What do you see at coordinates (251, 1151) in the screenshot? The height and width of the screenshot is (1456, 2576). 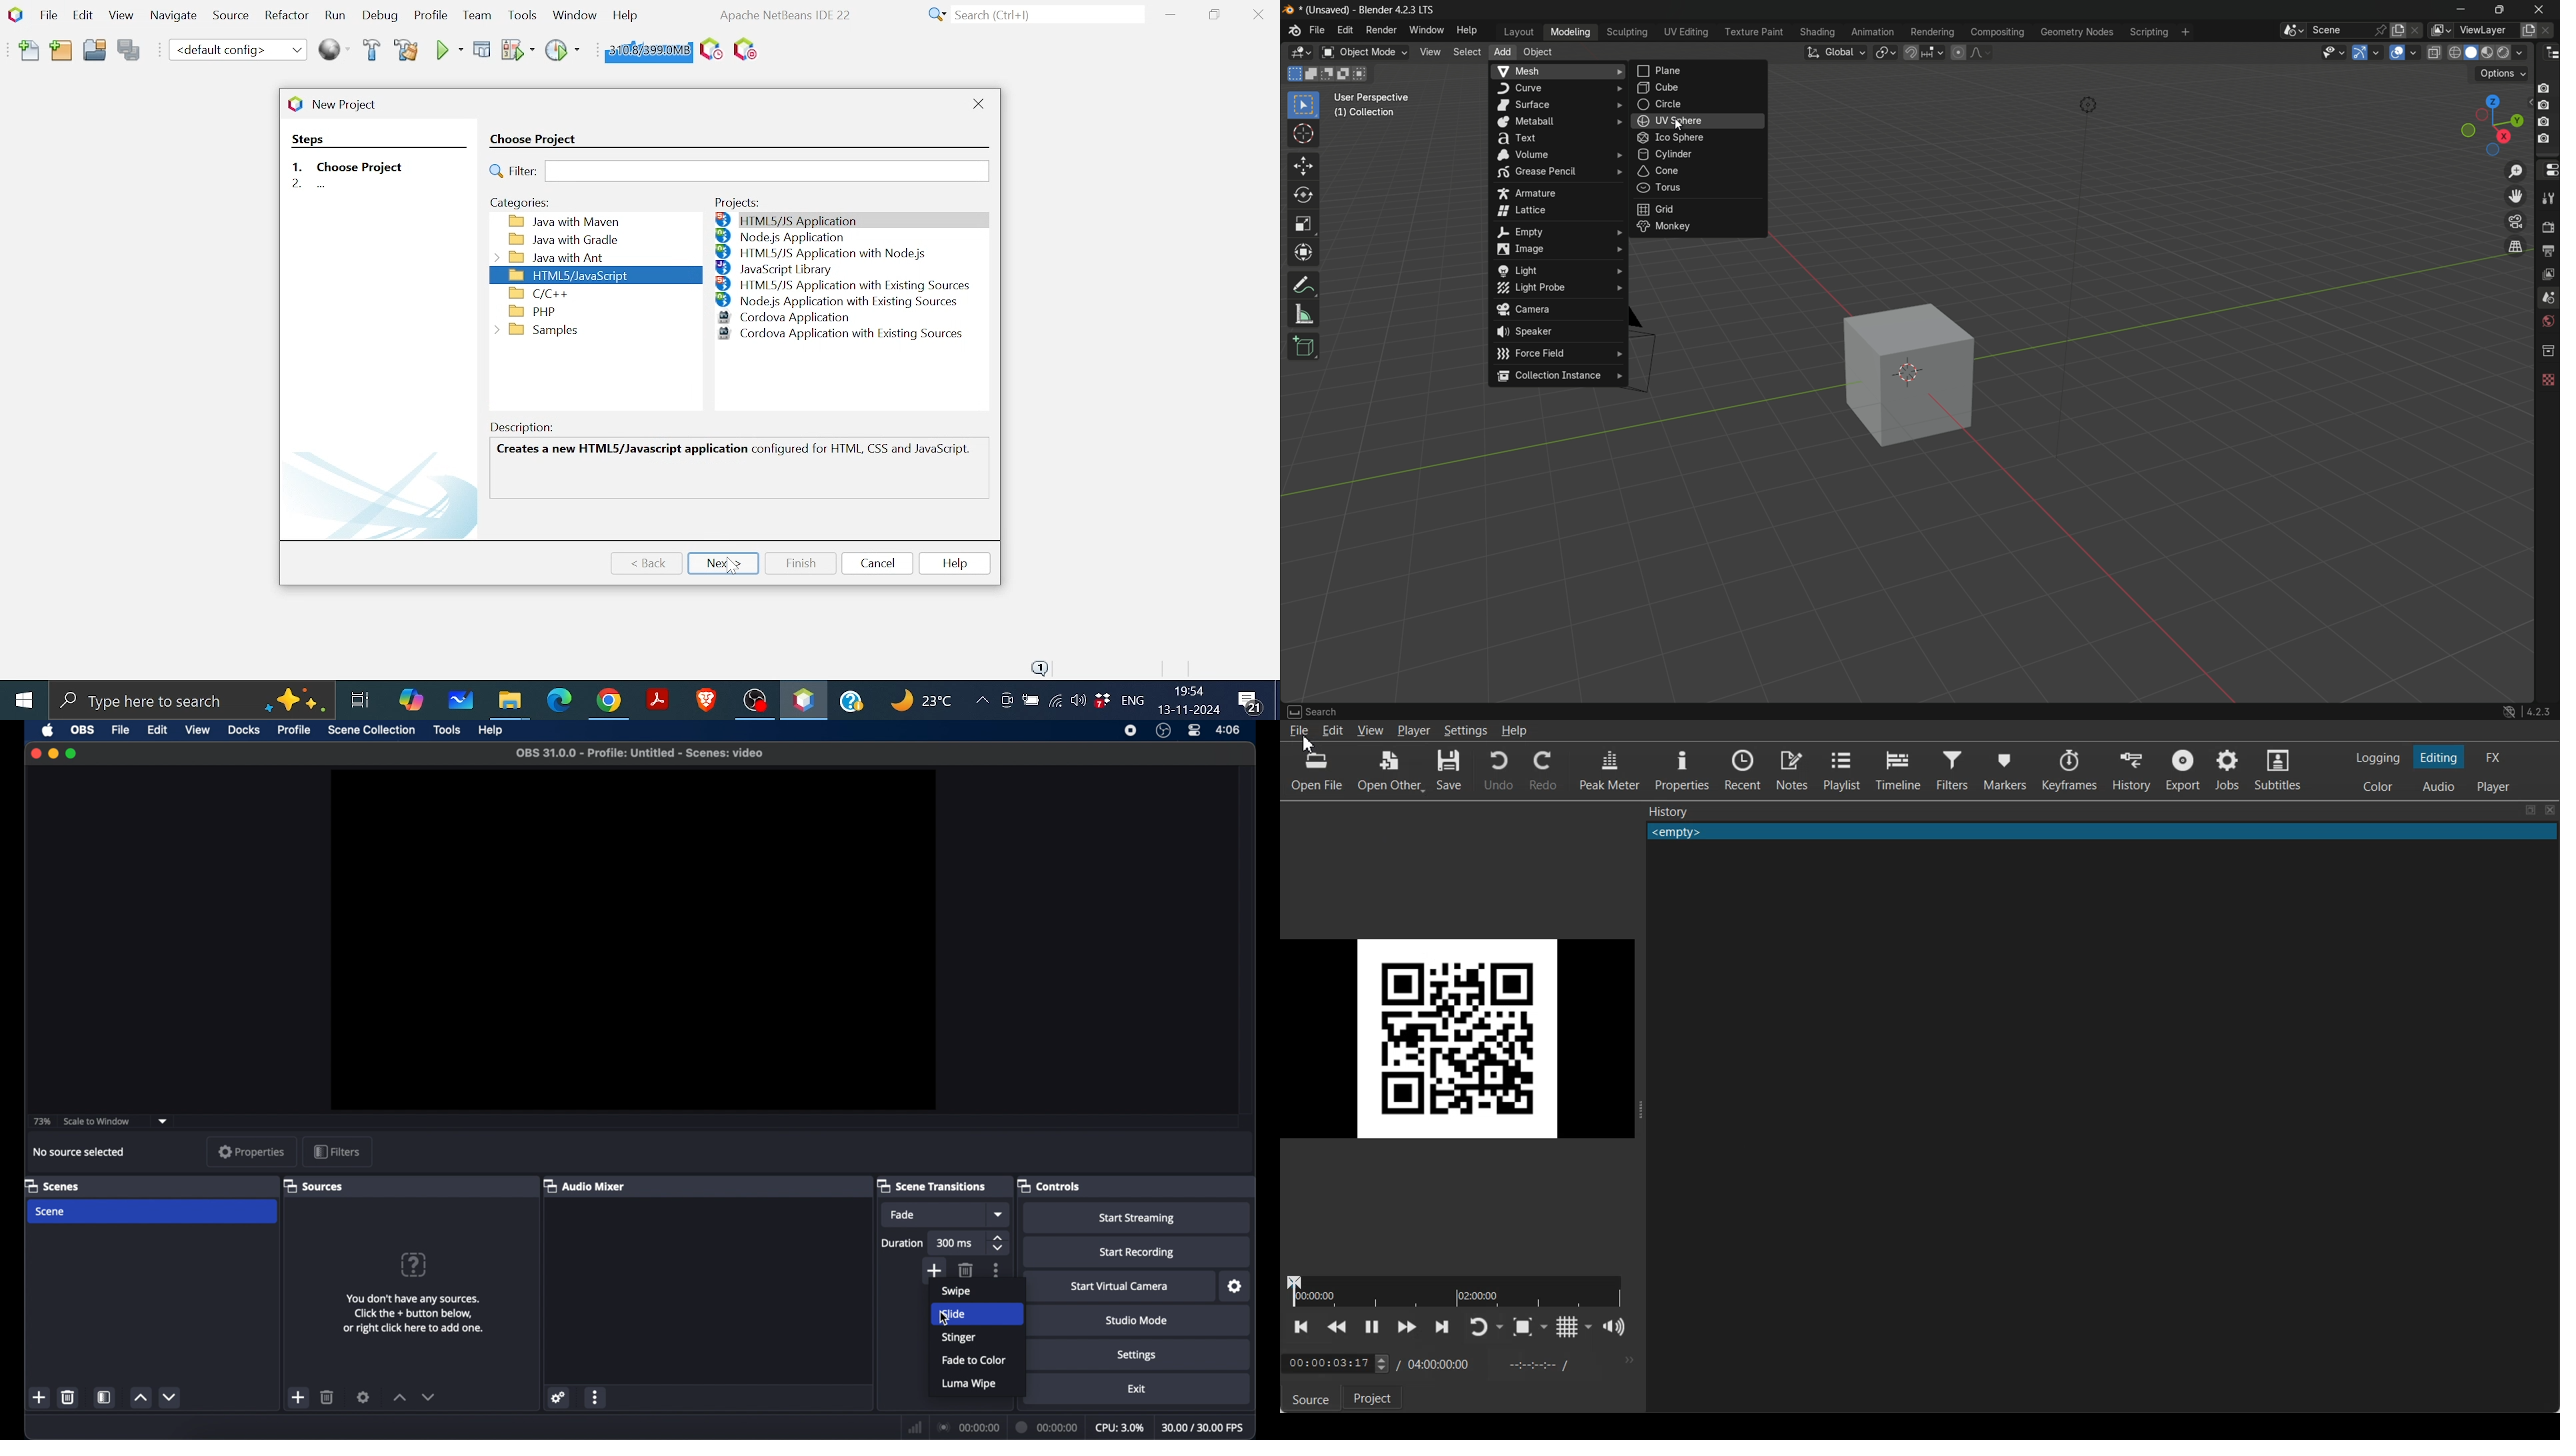 I see `properties` at bounding box center [251, 1151].